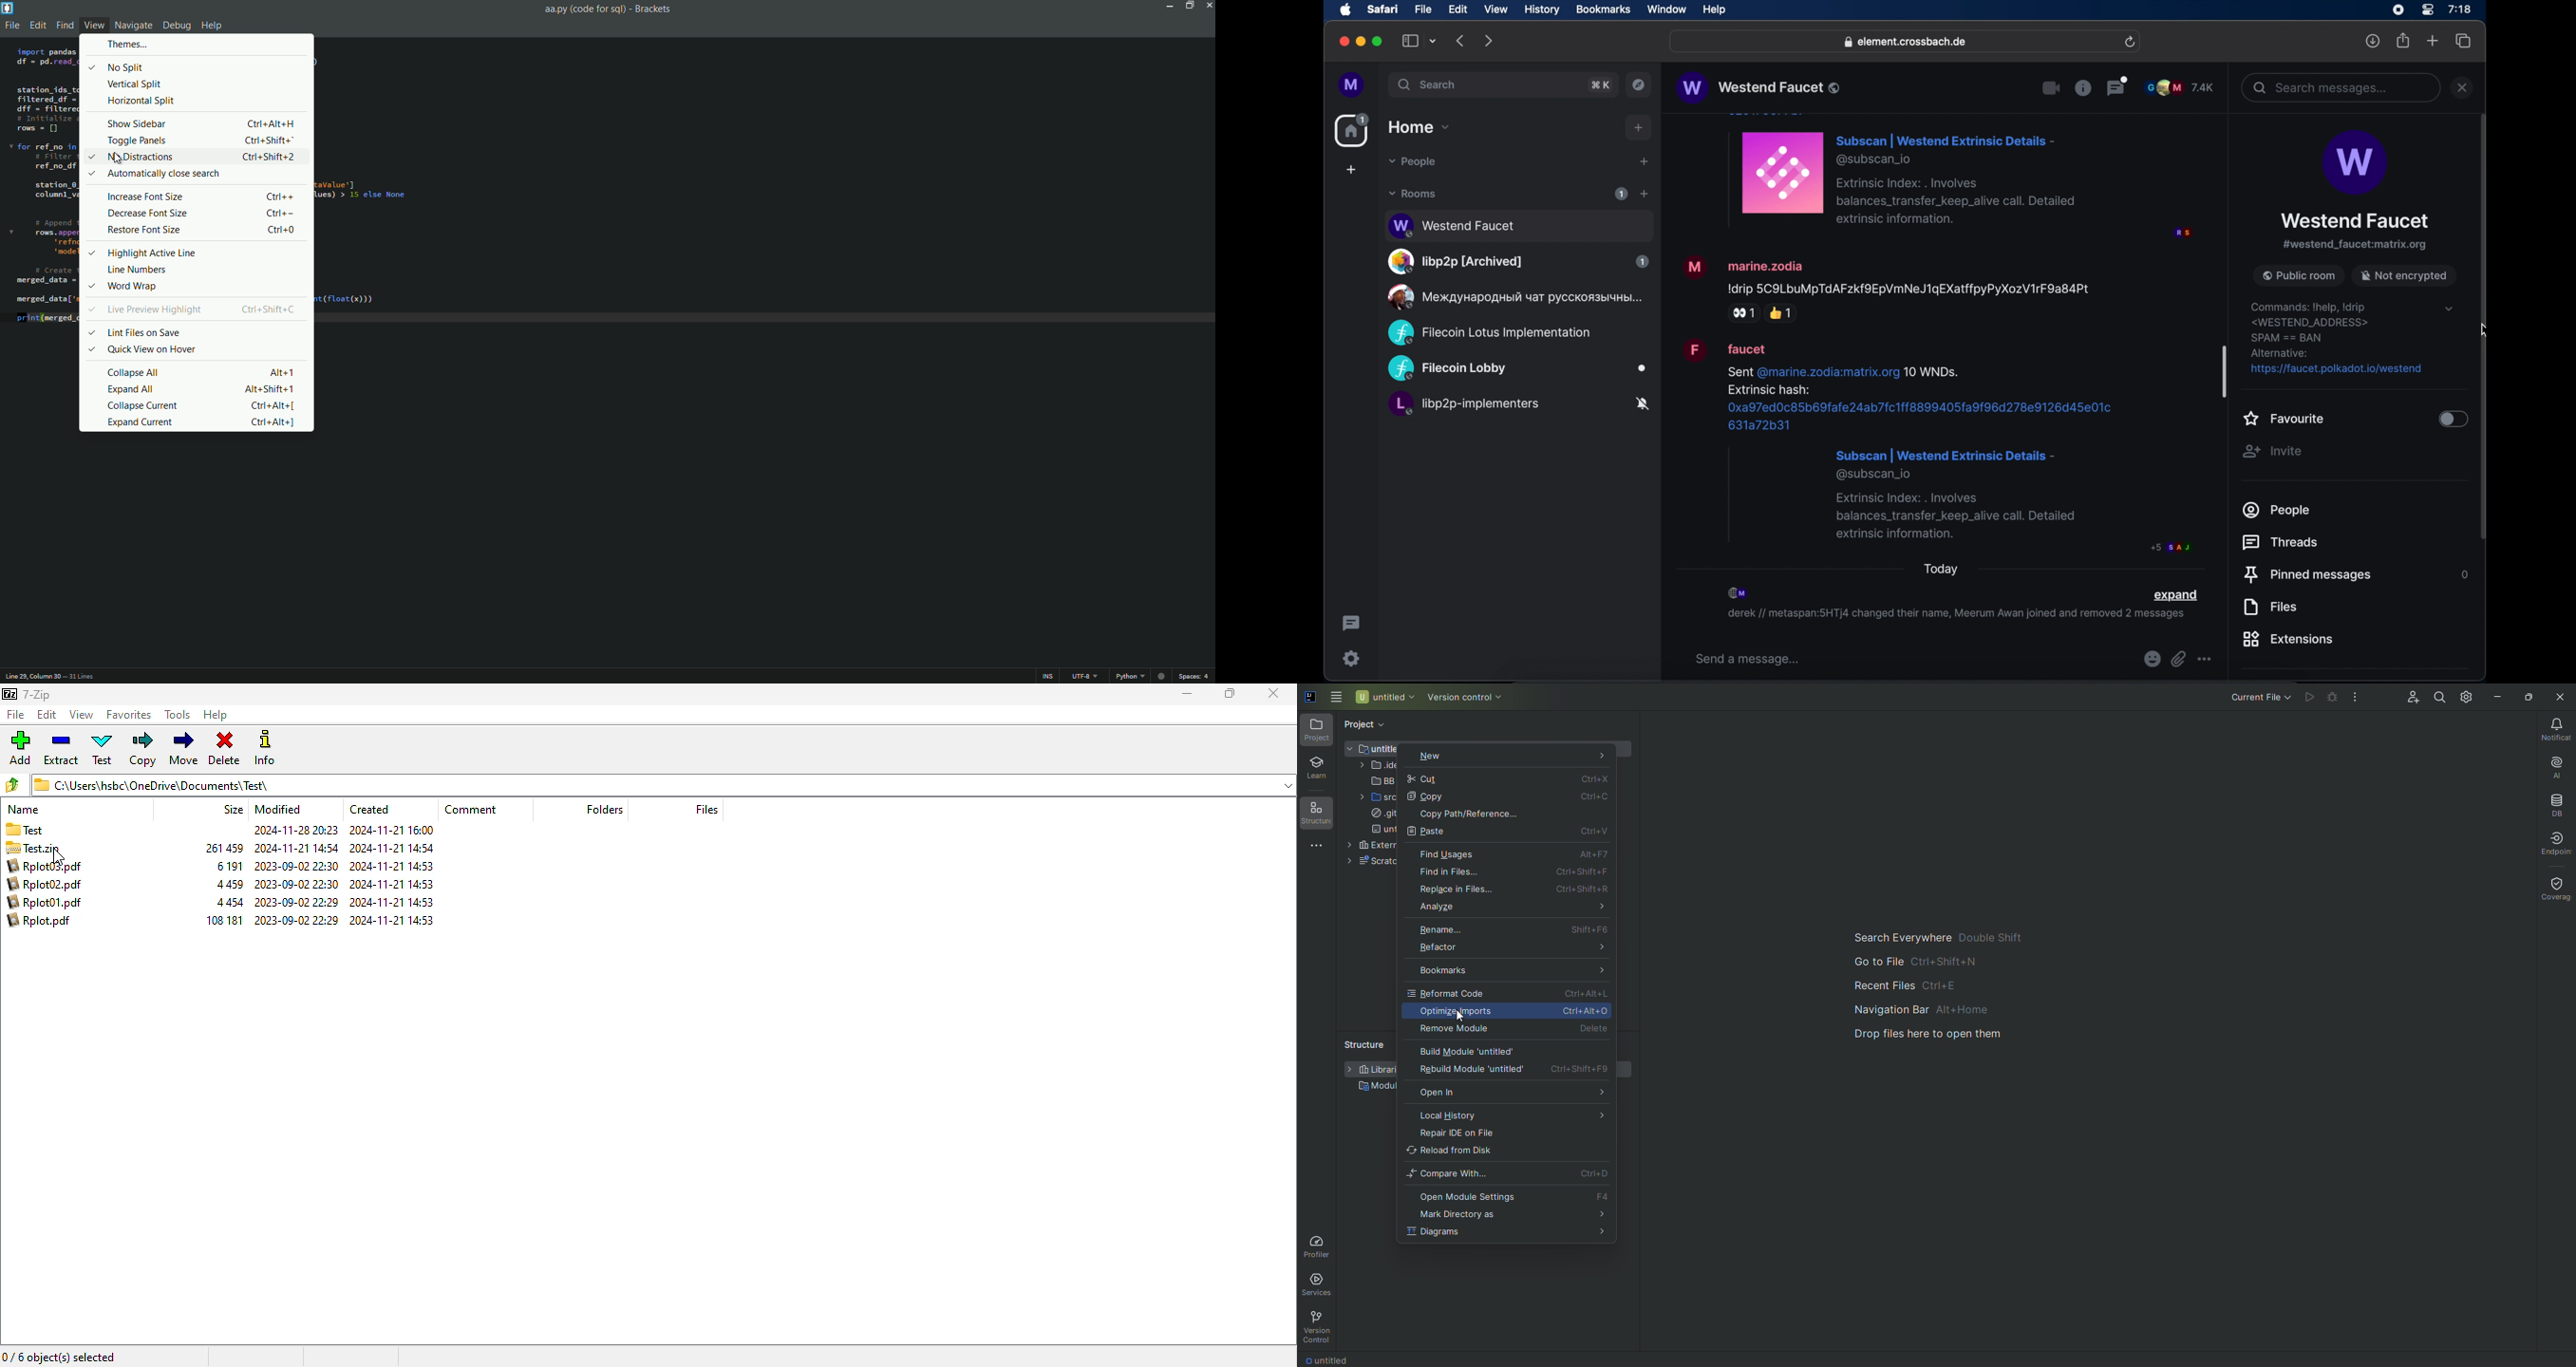 Image resolution: width=2576 pixels, height=1372 pixels. Describe the element at coordinates (2404, 274) in the screenshot. I see `not encrypted` at that location.